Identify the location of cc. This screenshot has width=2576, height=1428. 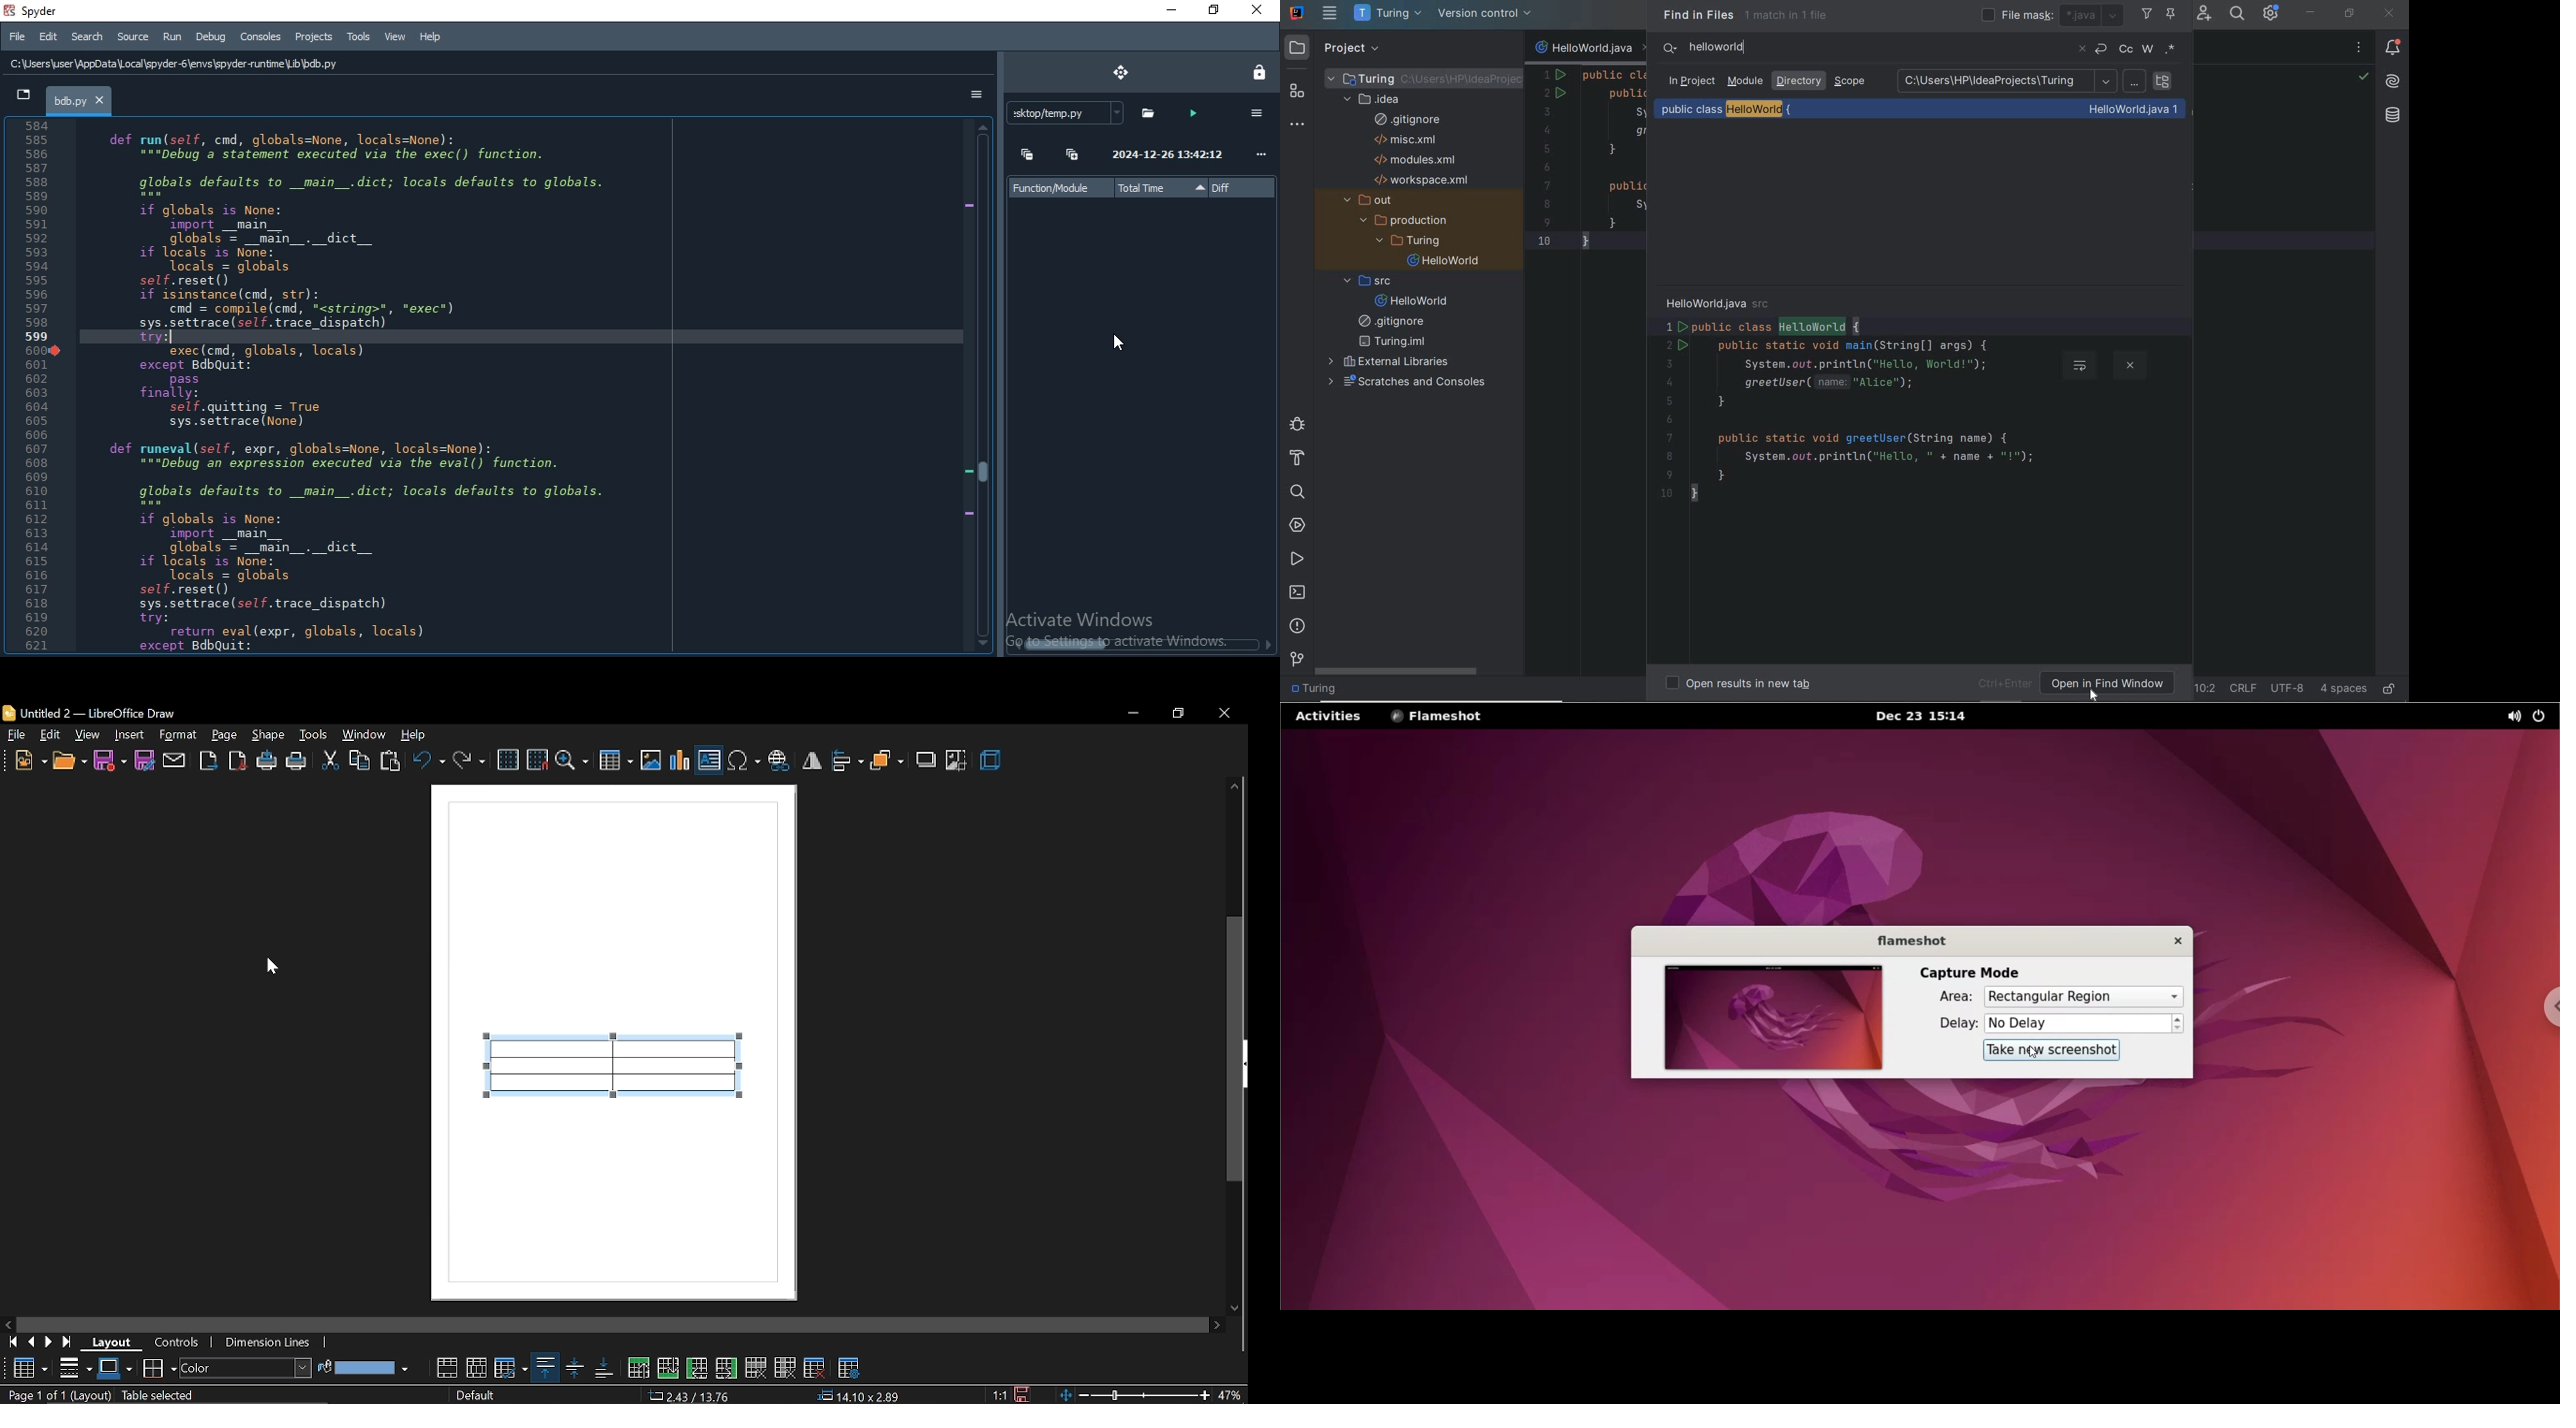
(2130, 50).